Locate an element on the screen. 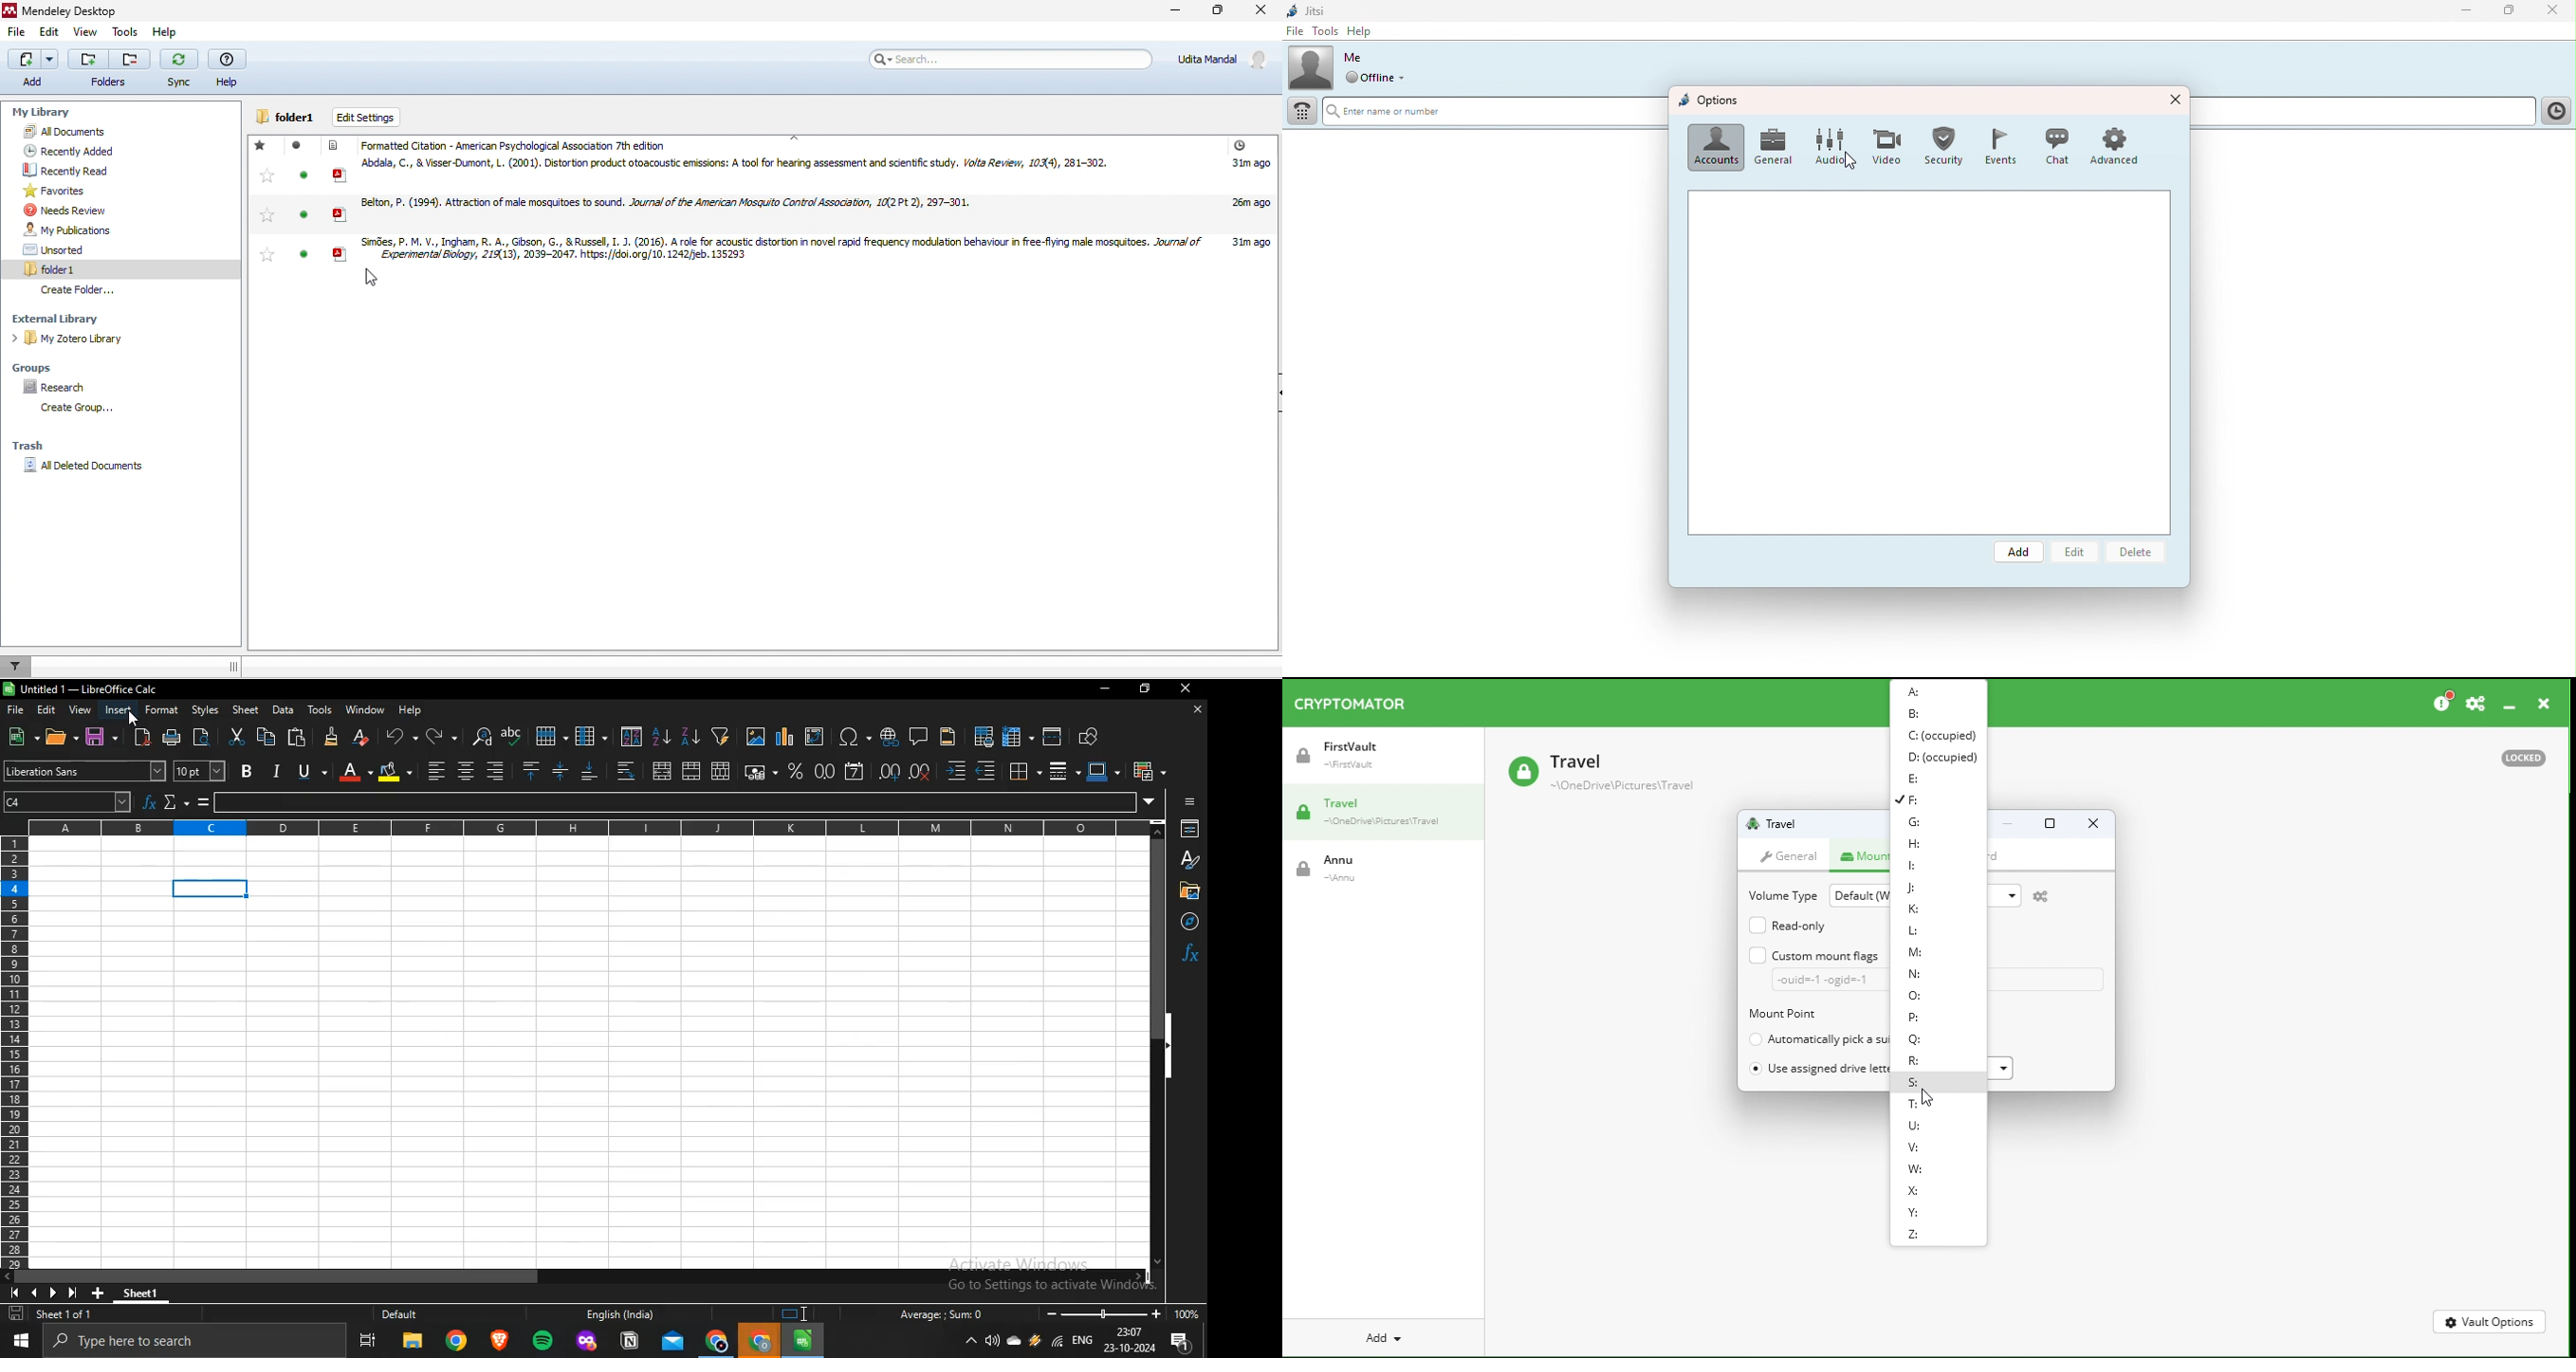 Image resolution: width=2576 pixels, height=1372 pixels. paste is located at coordinates (298, 736).